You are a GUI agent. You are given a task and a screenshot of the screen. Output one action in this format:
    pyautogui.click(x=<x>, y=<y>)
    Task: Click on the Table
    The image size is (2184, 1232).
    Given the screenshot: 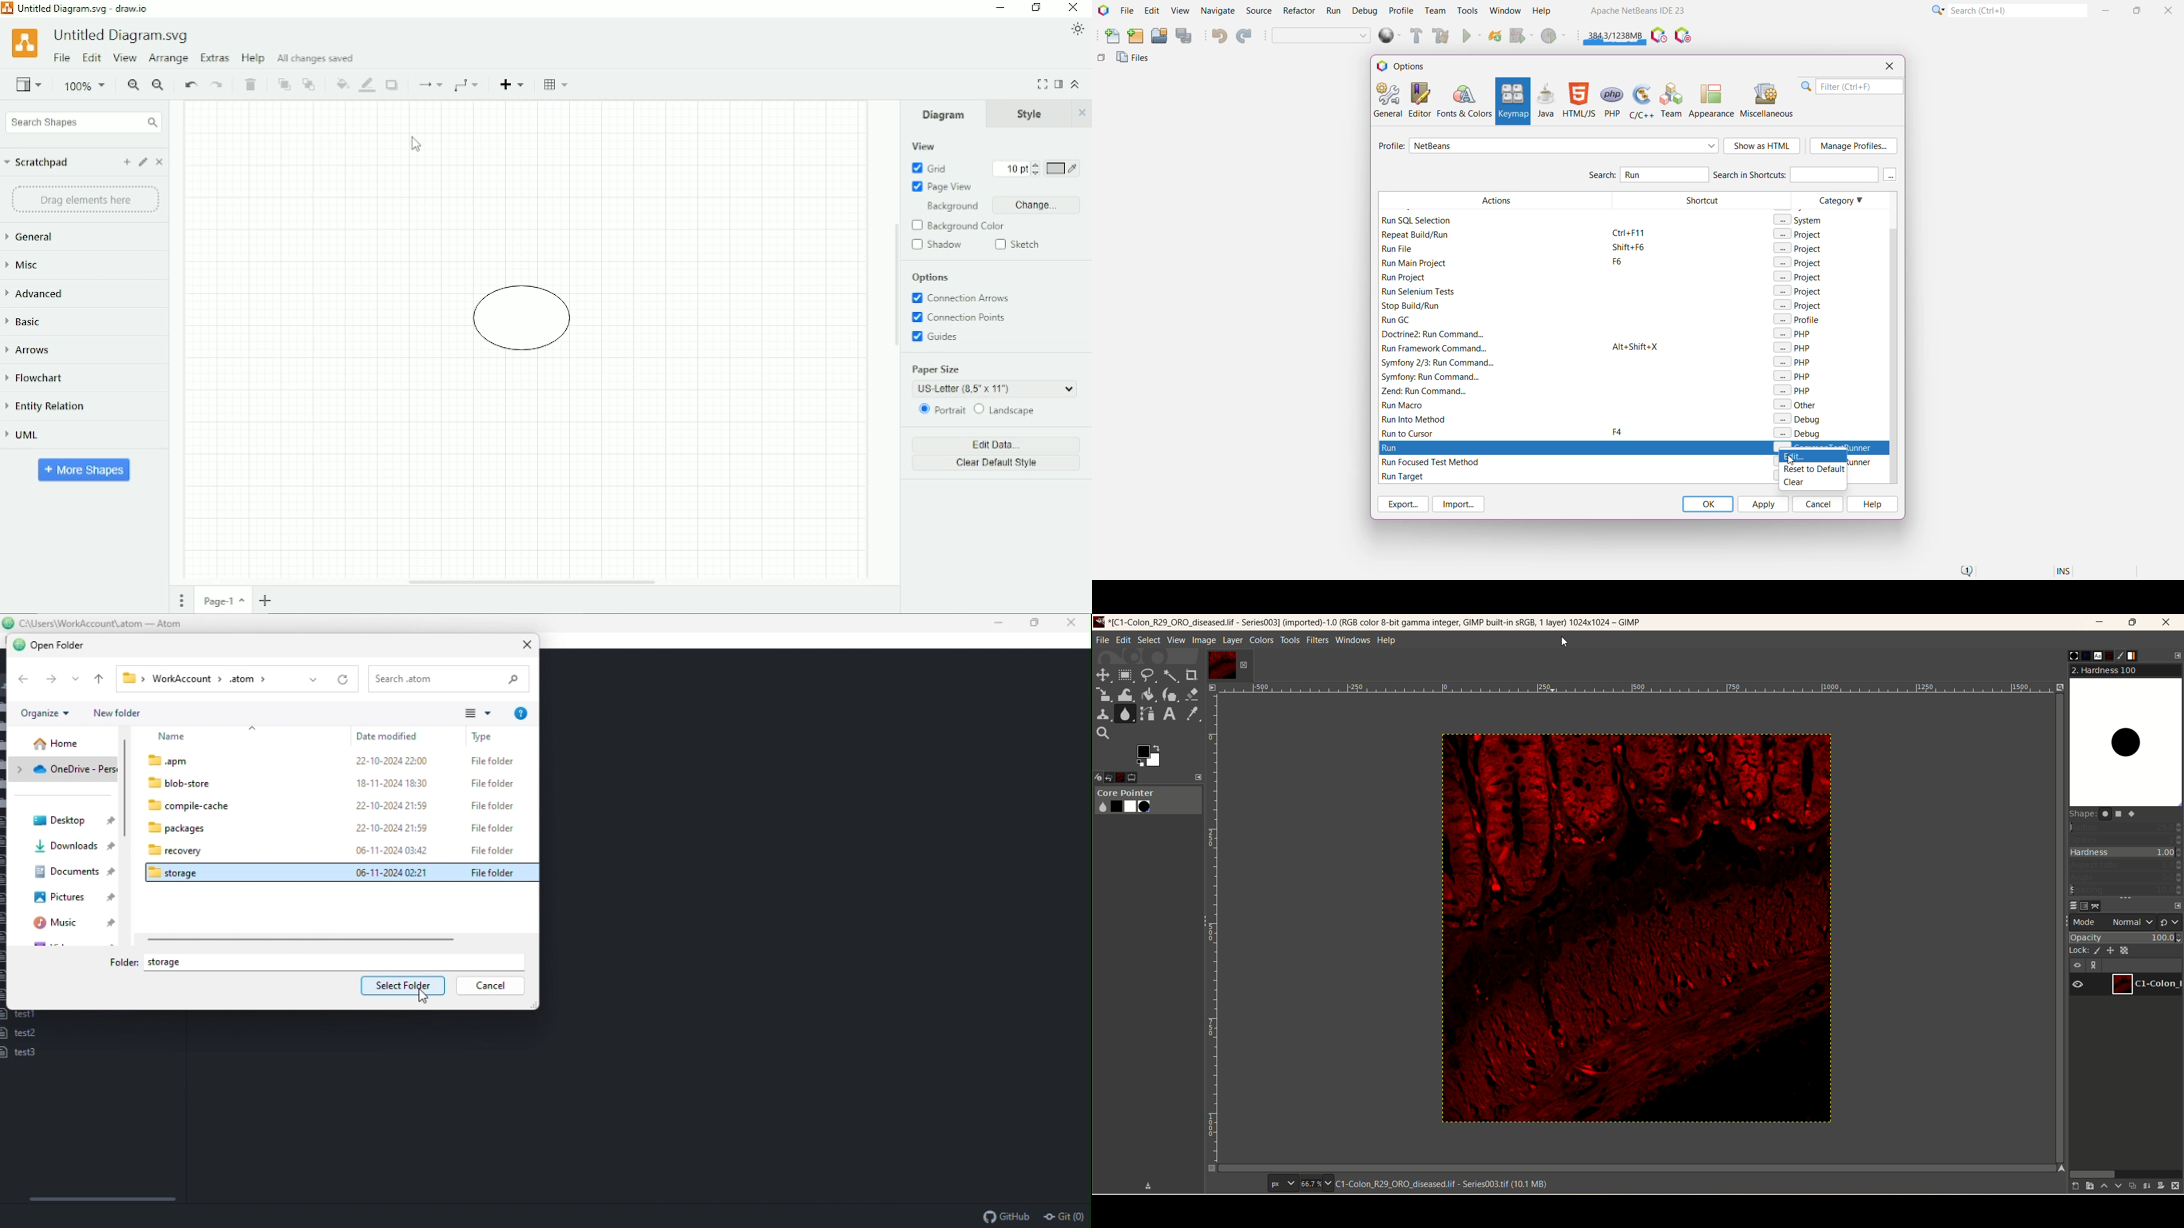 What is the action you would take?
    pyautogui.click(x=558, y=85)
    